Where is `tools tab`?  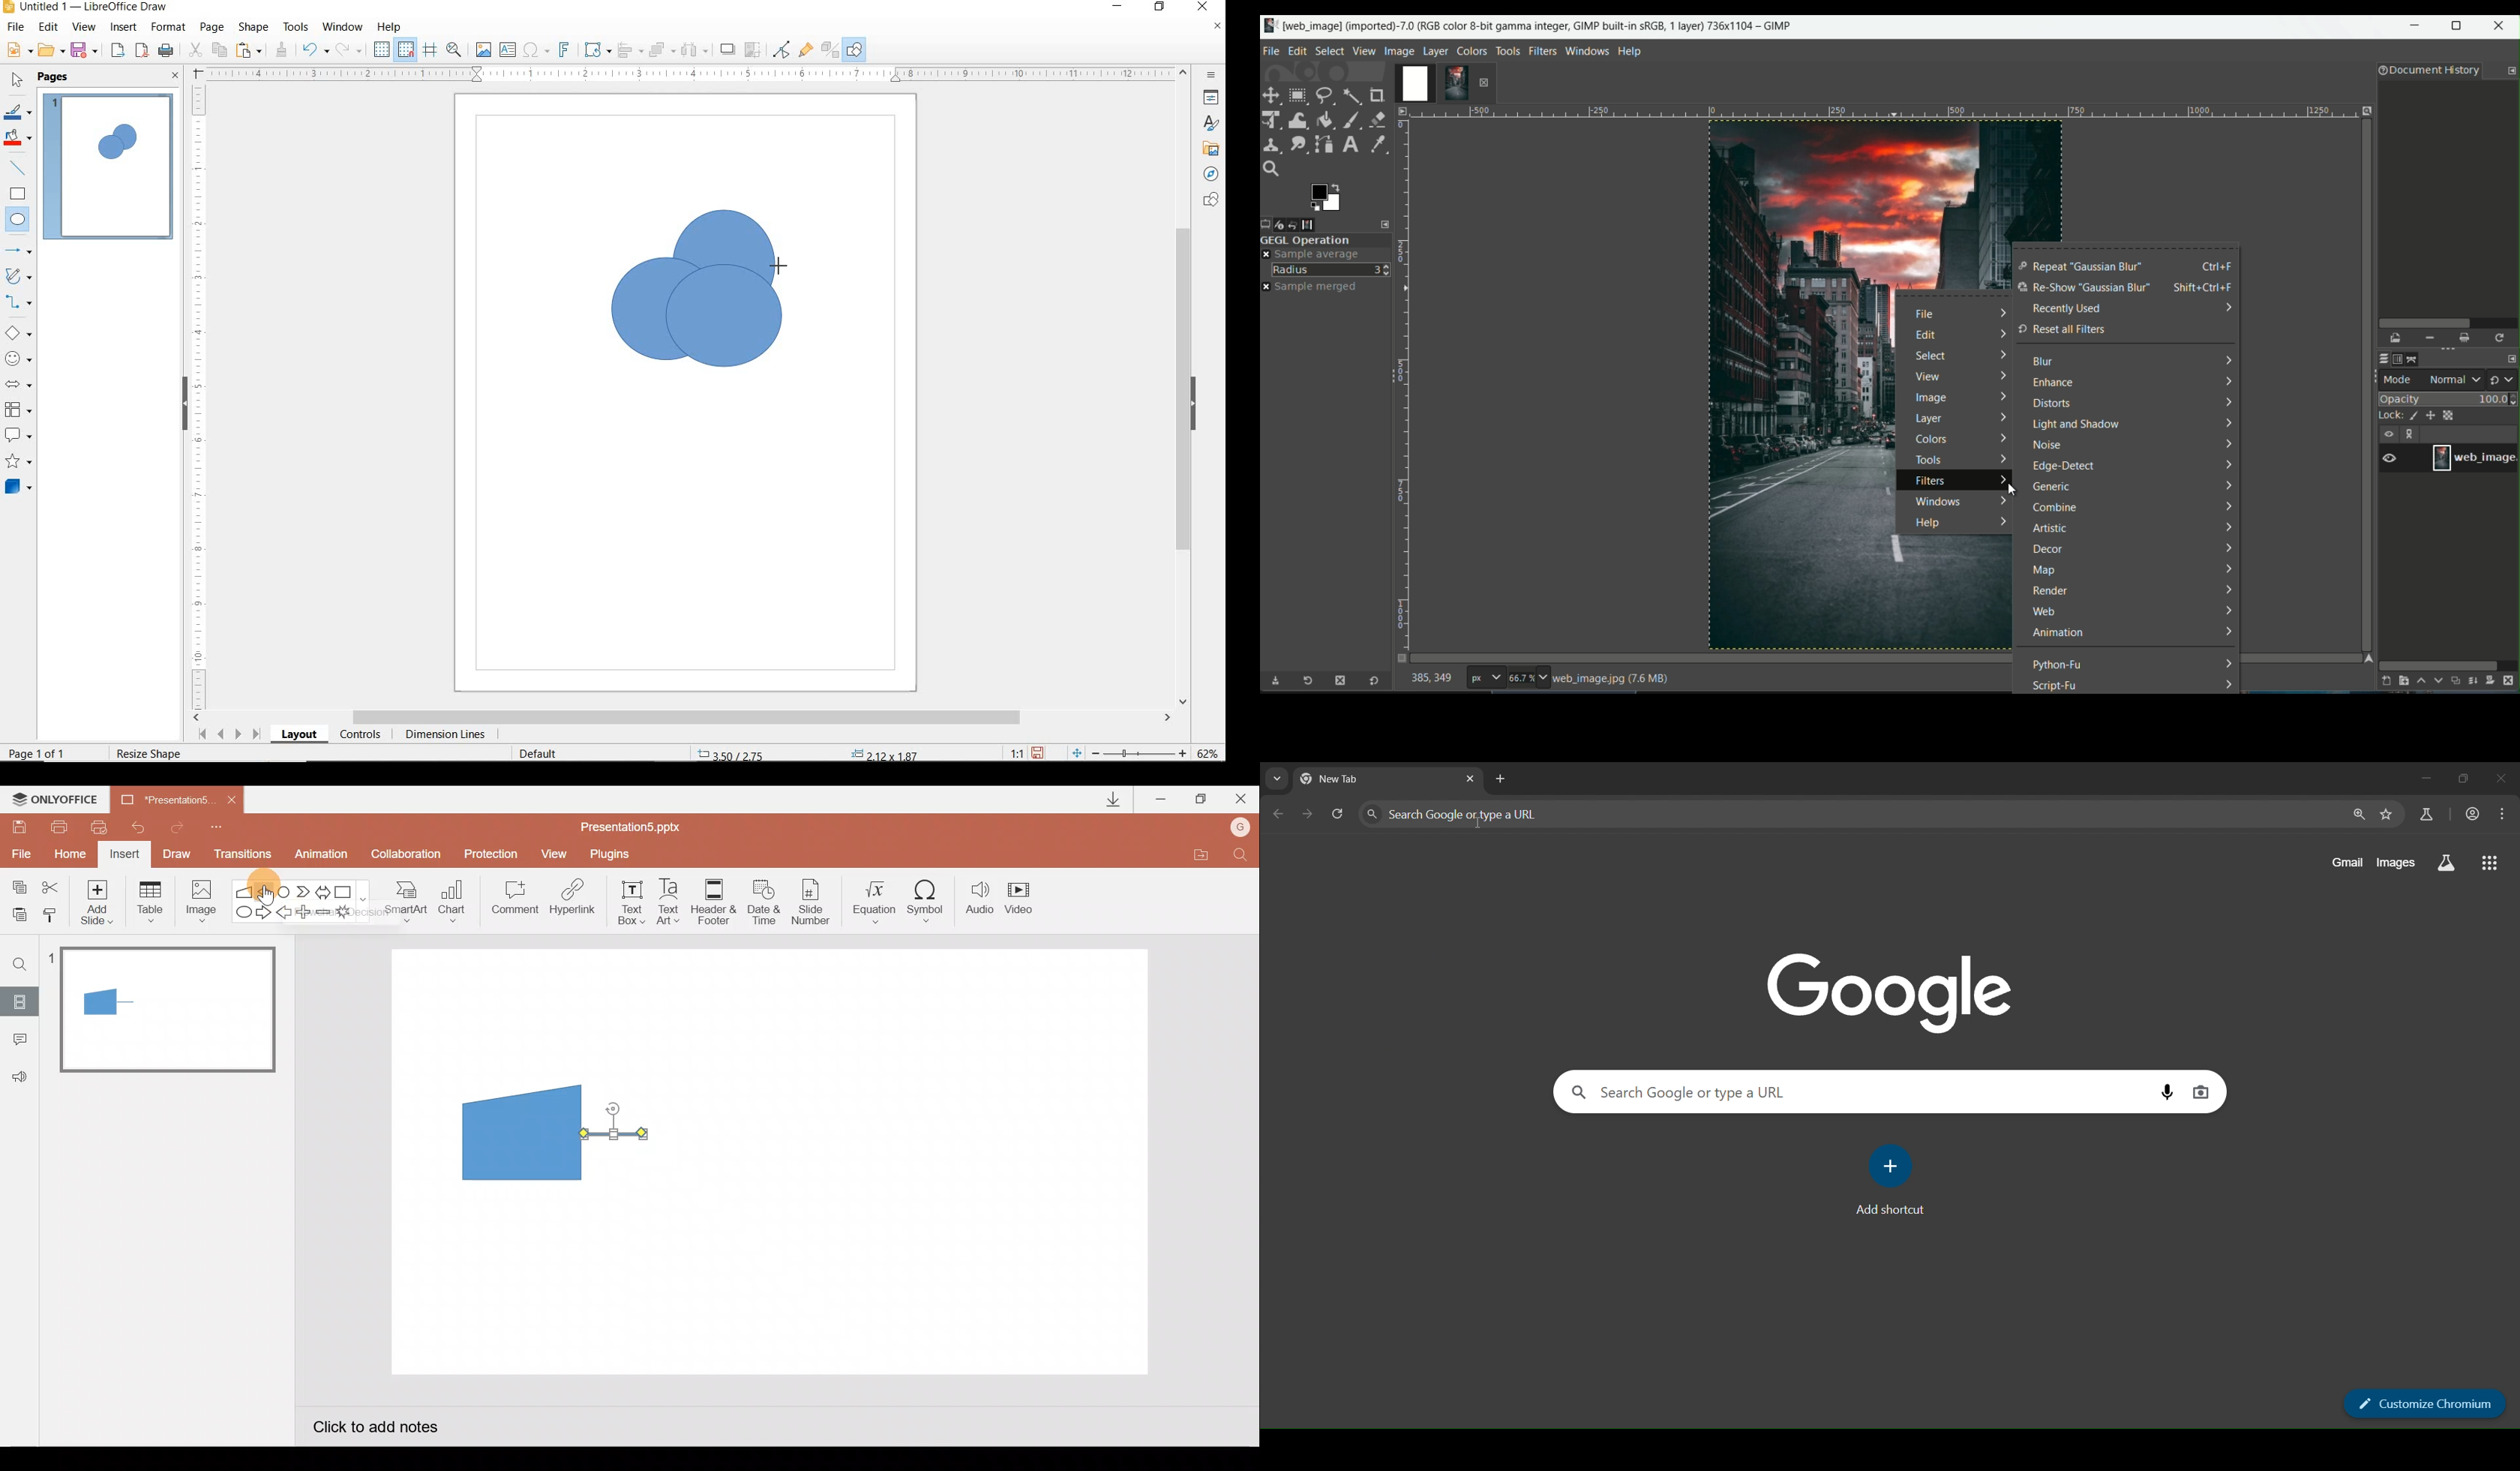 tools tab is located at coordinates (1507, 51).